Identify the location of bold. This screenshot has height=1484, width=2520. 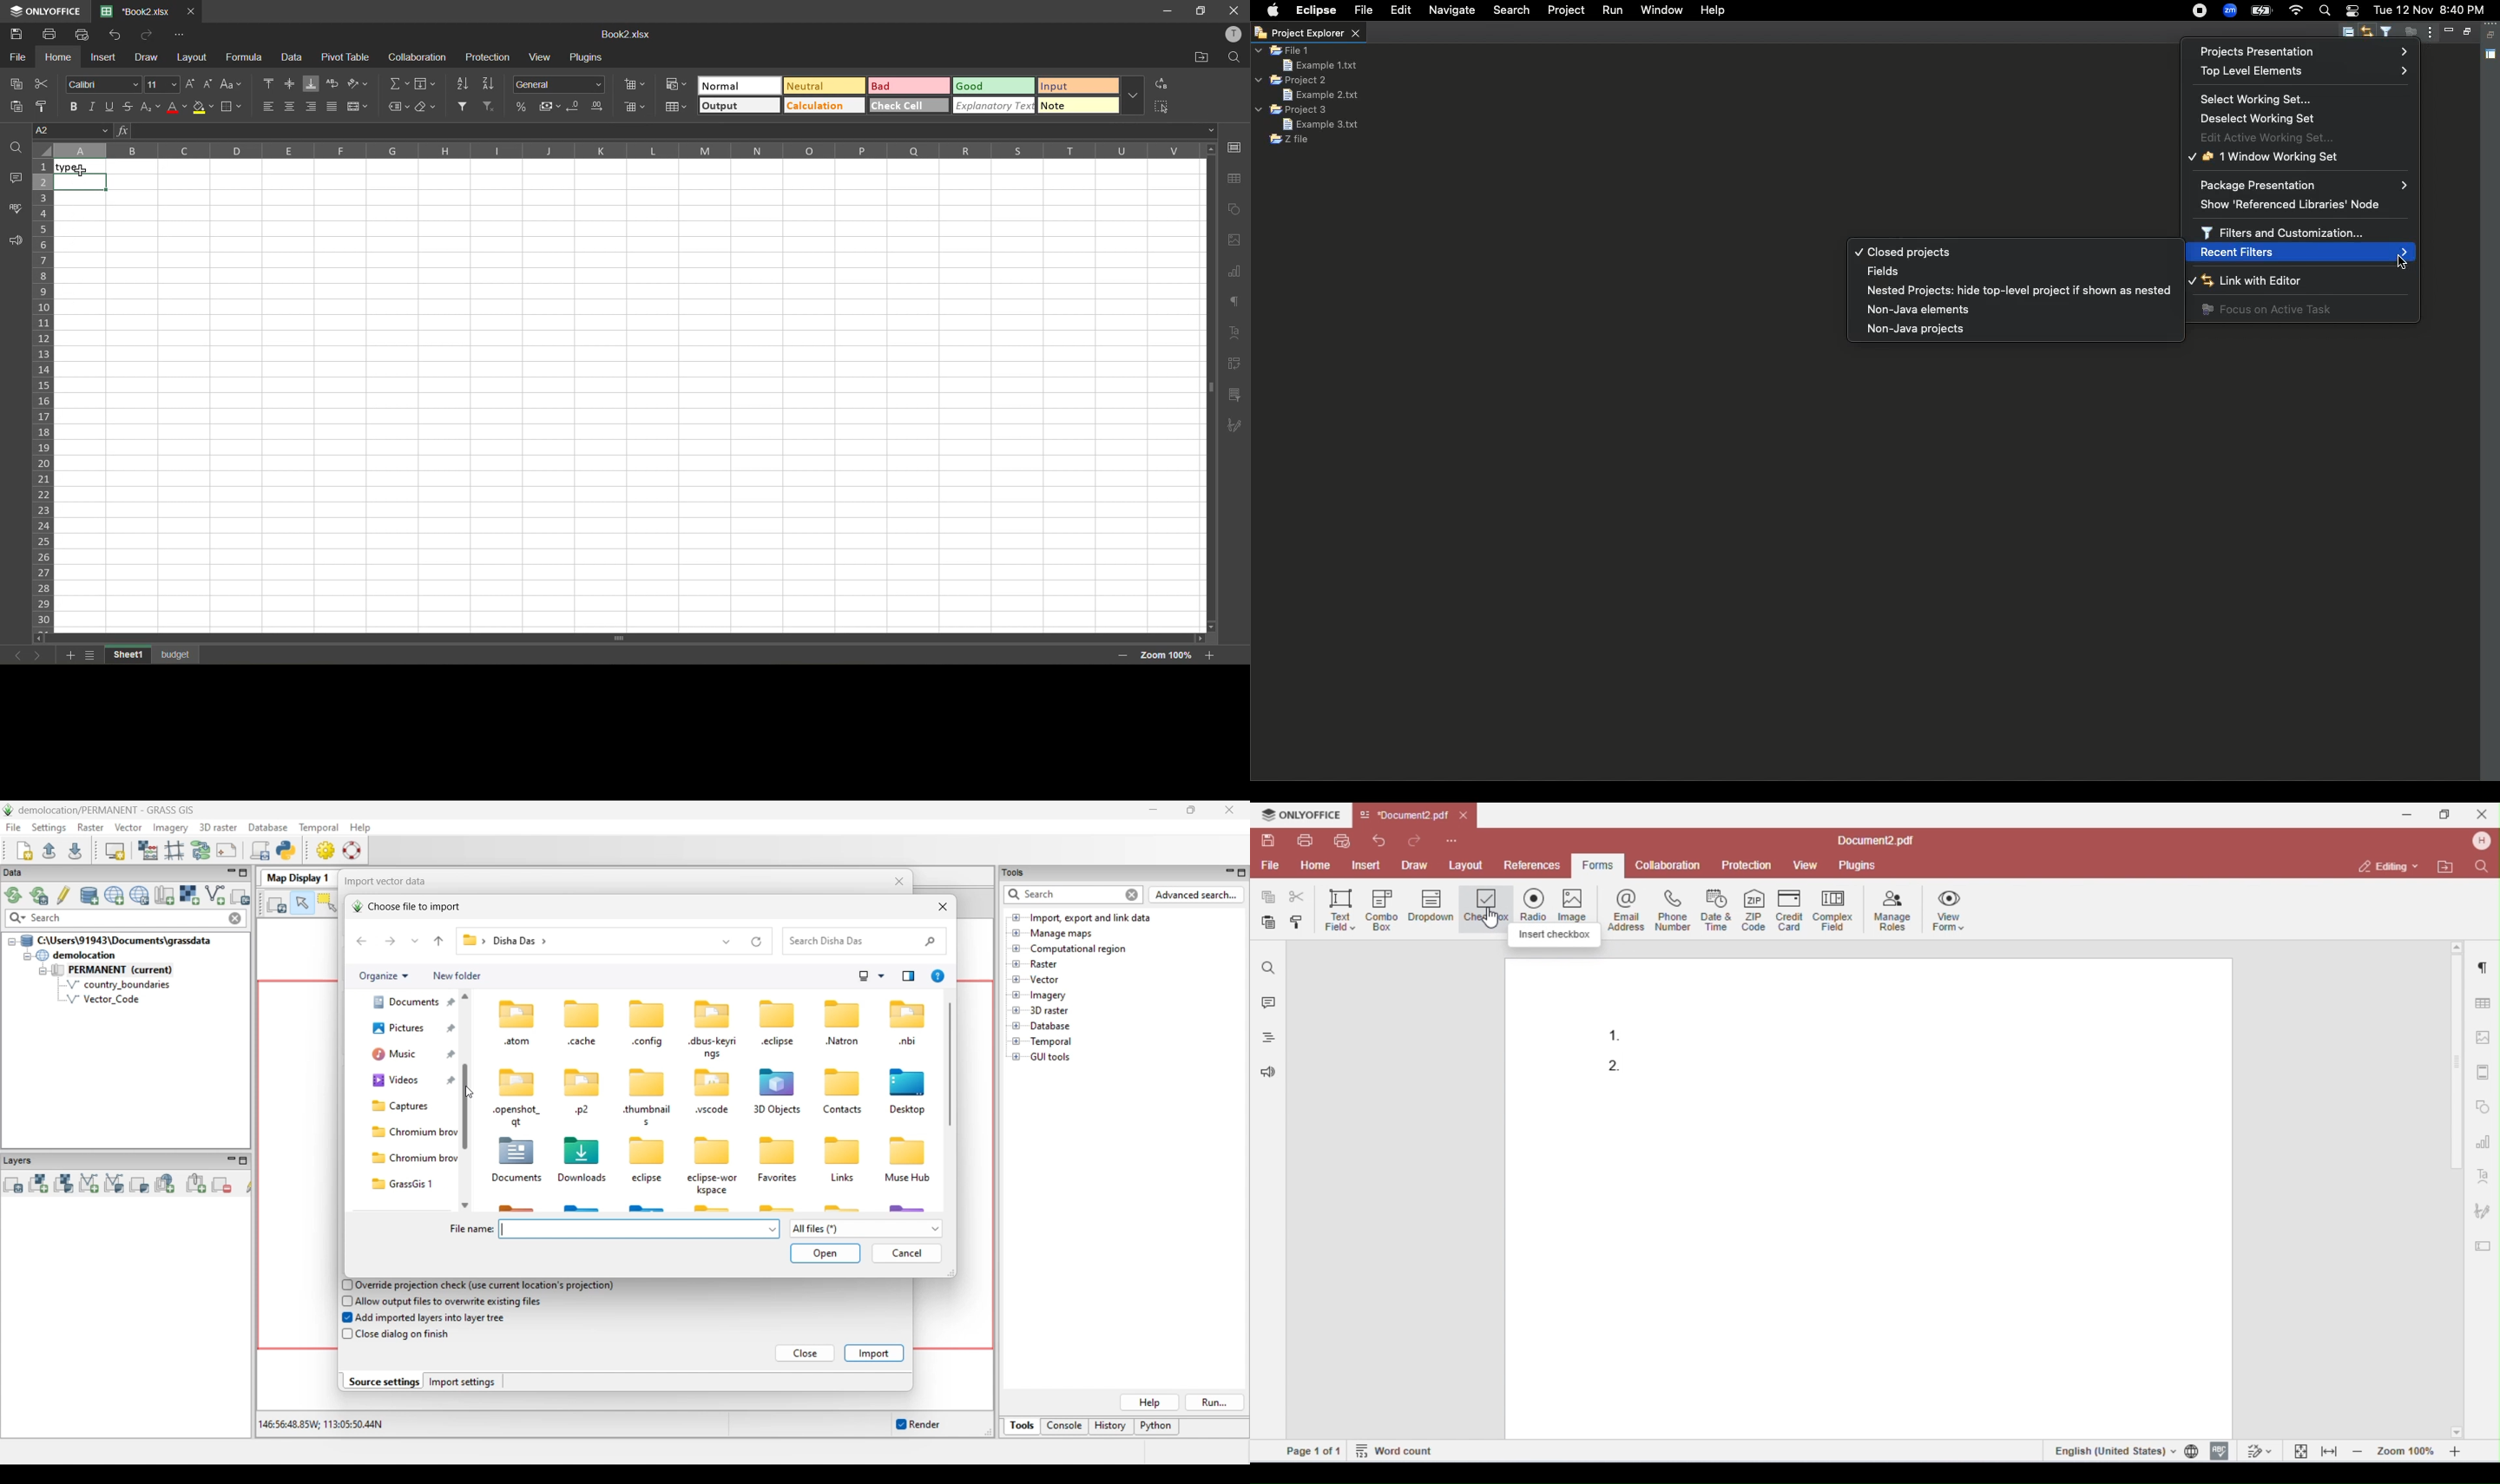
(74, 105).